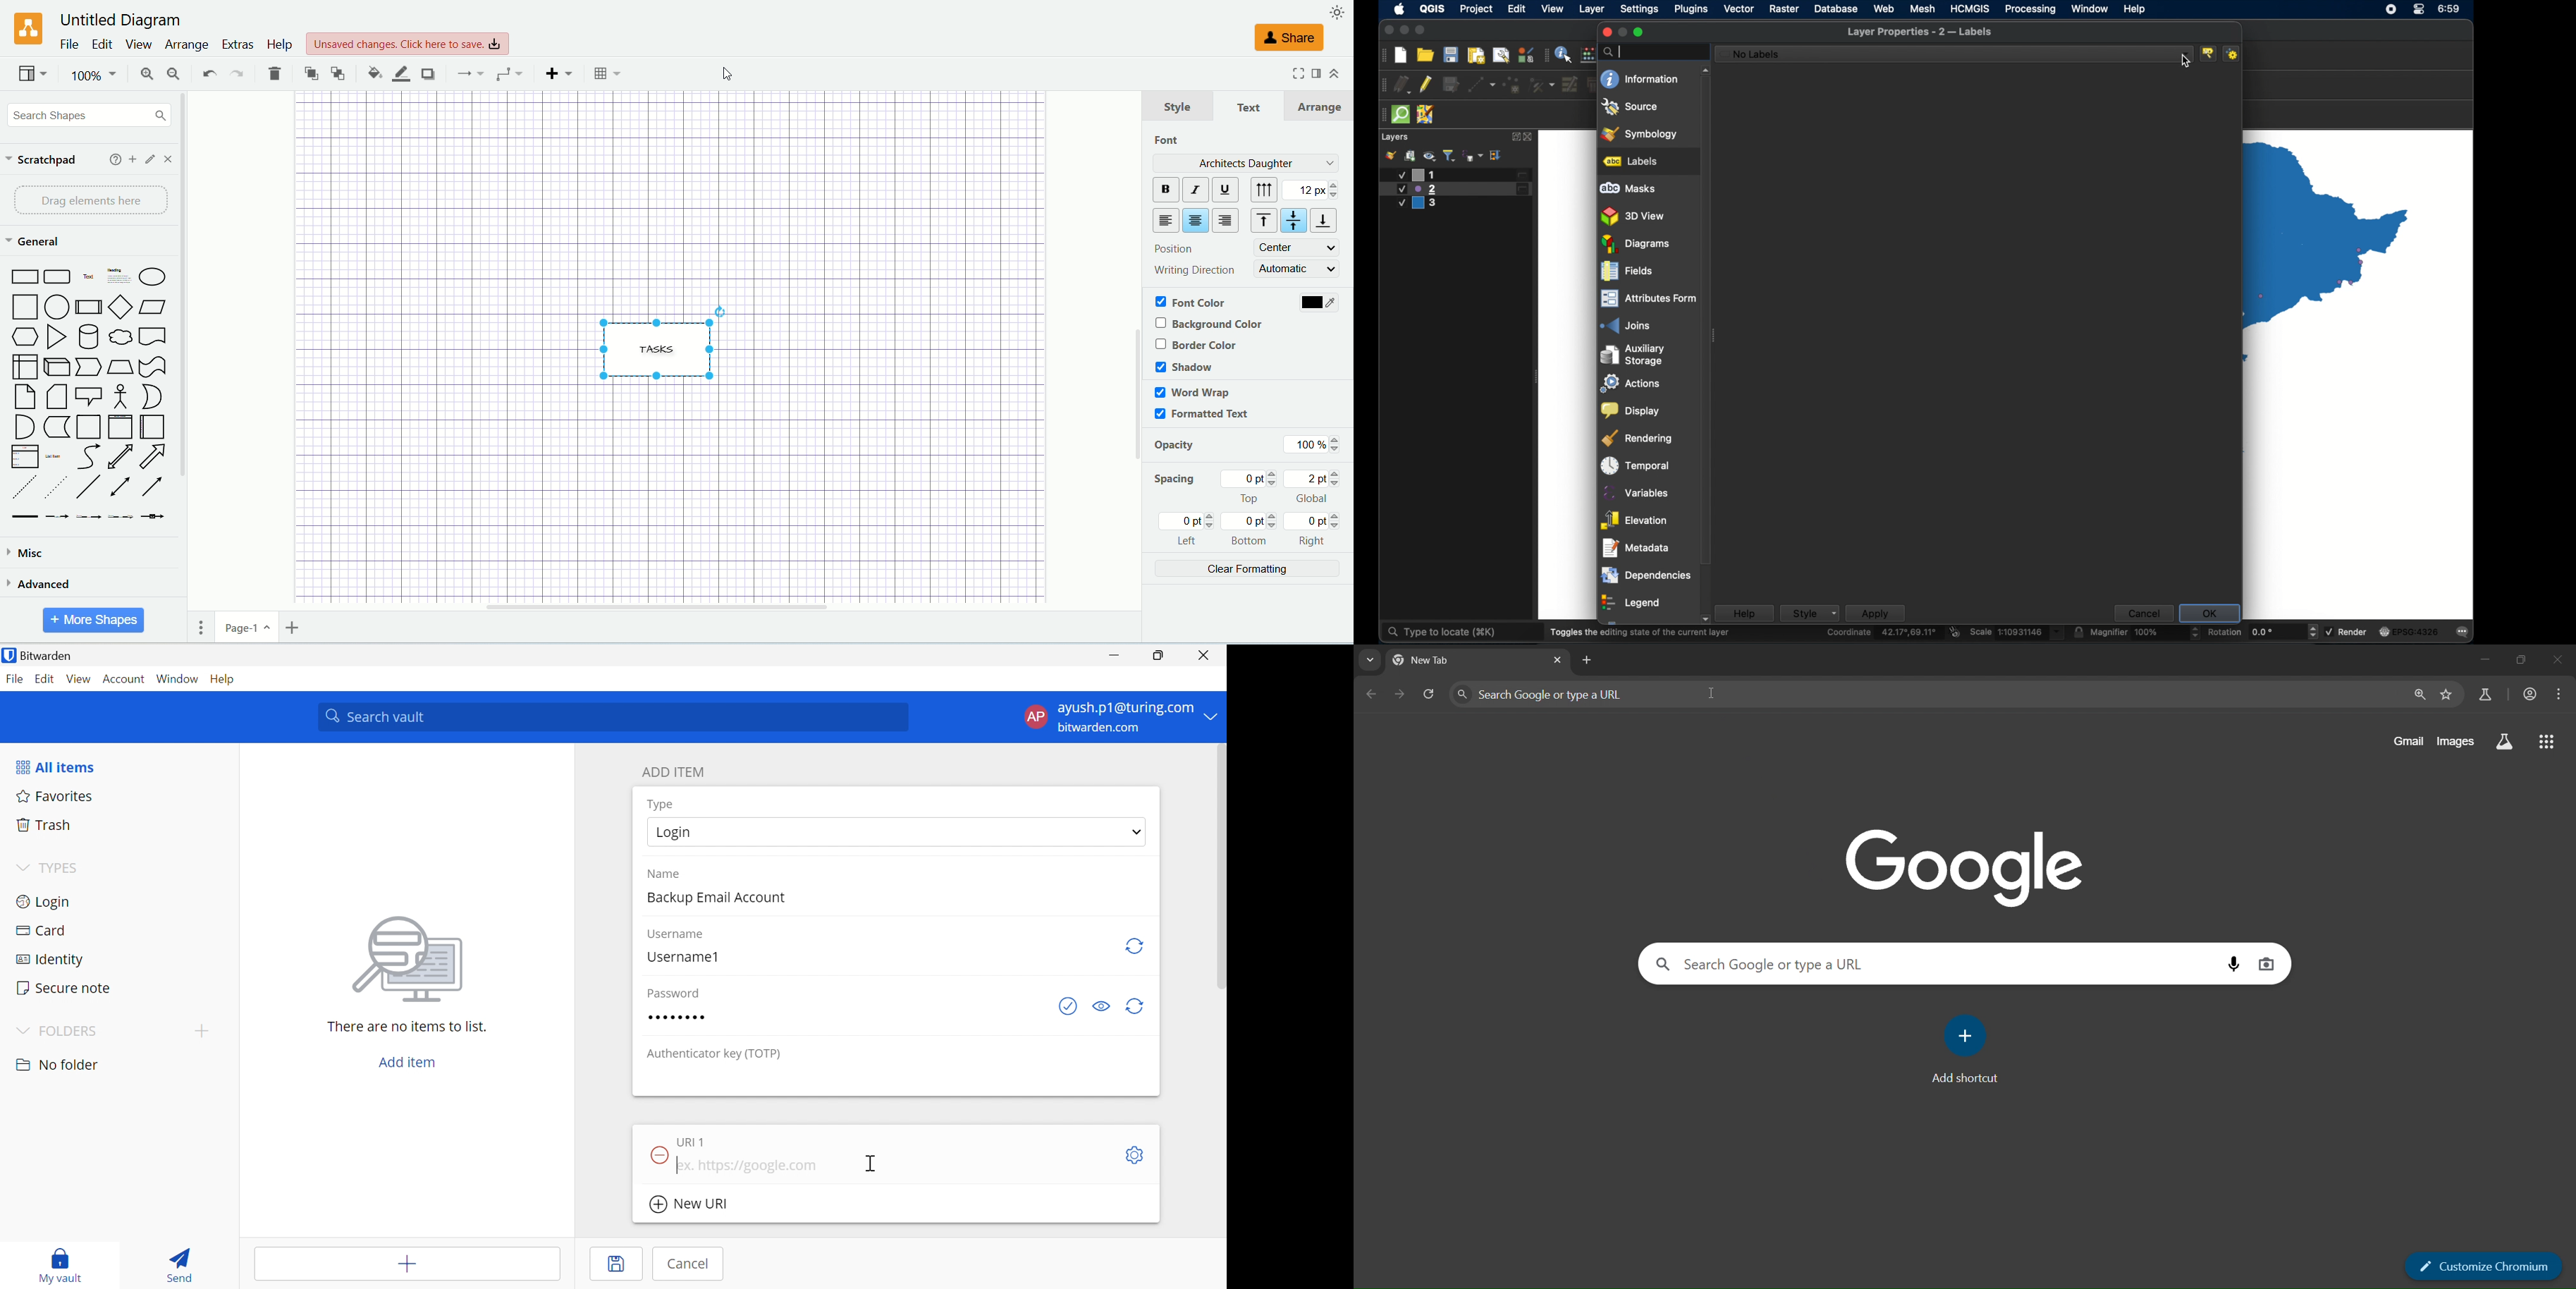  Describe the element at coordinates (700, 607) in the screenshot. I see `horizontal scroll bar` at that location.